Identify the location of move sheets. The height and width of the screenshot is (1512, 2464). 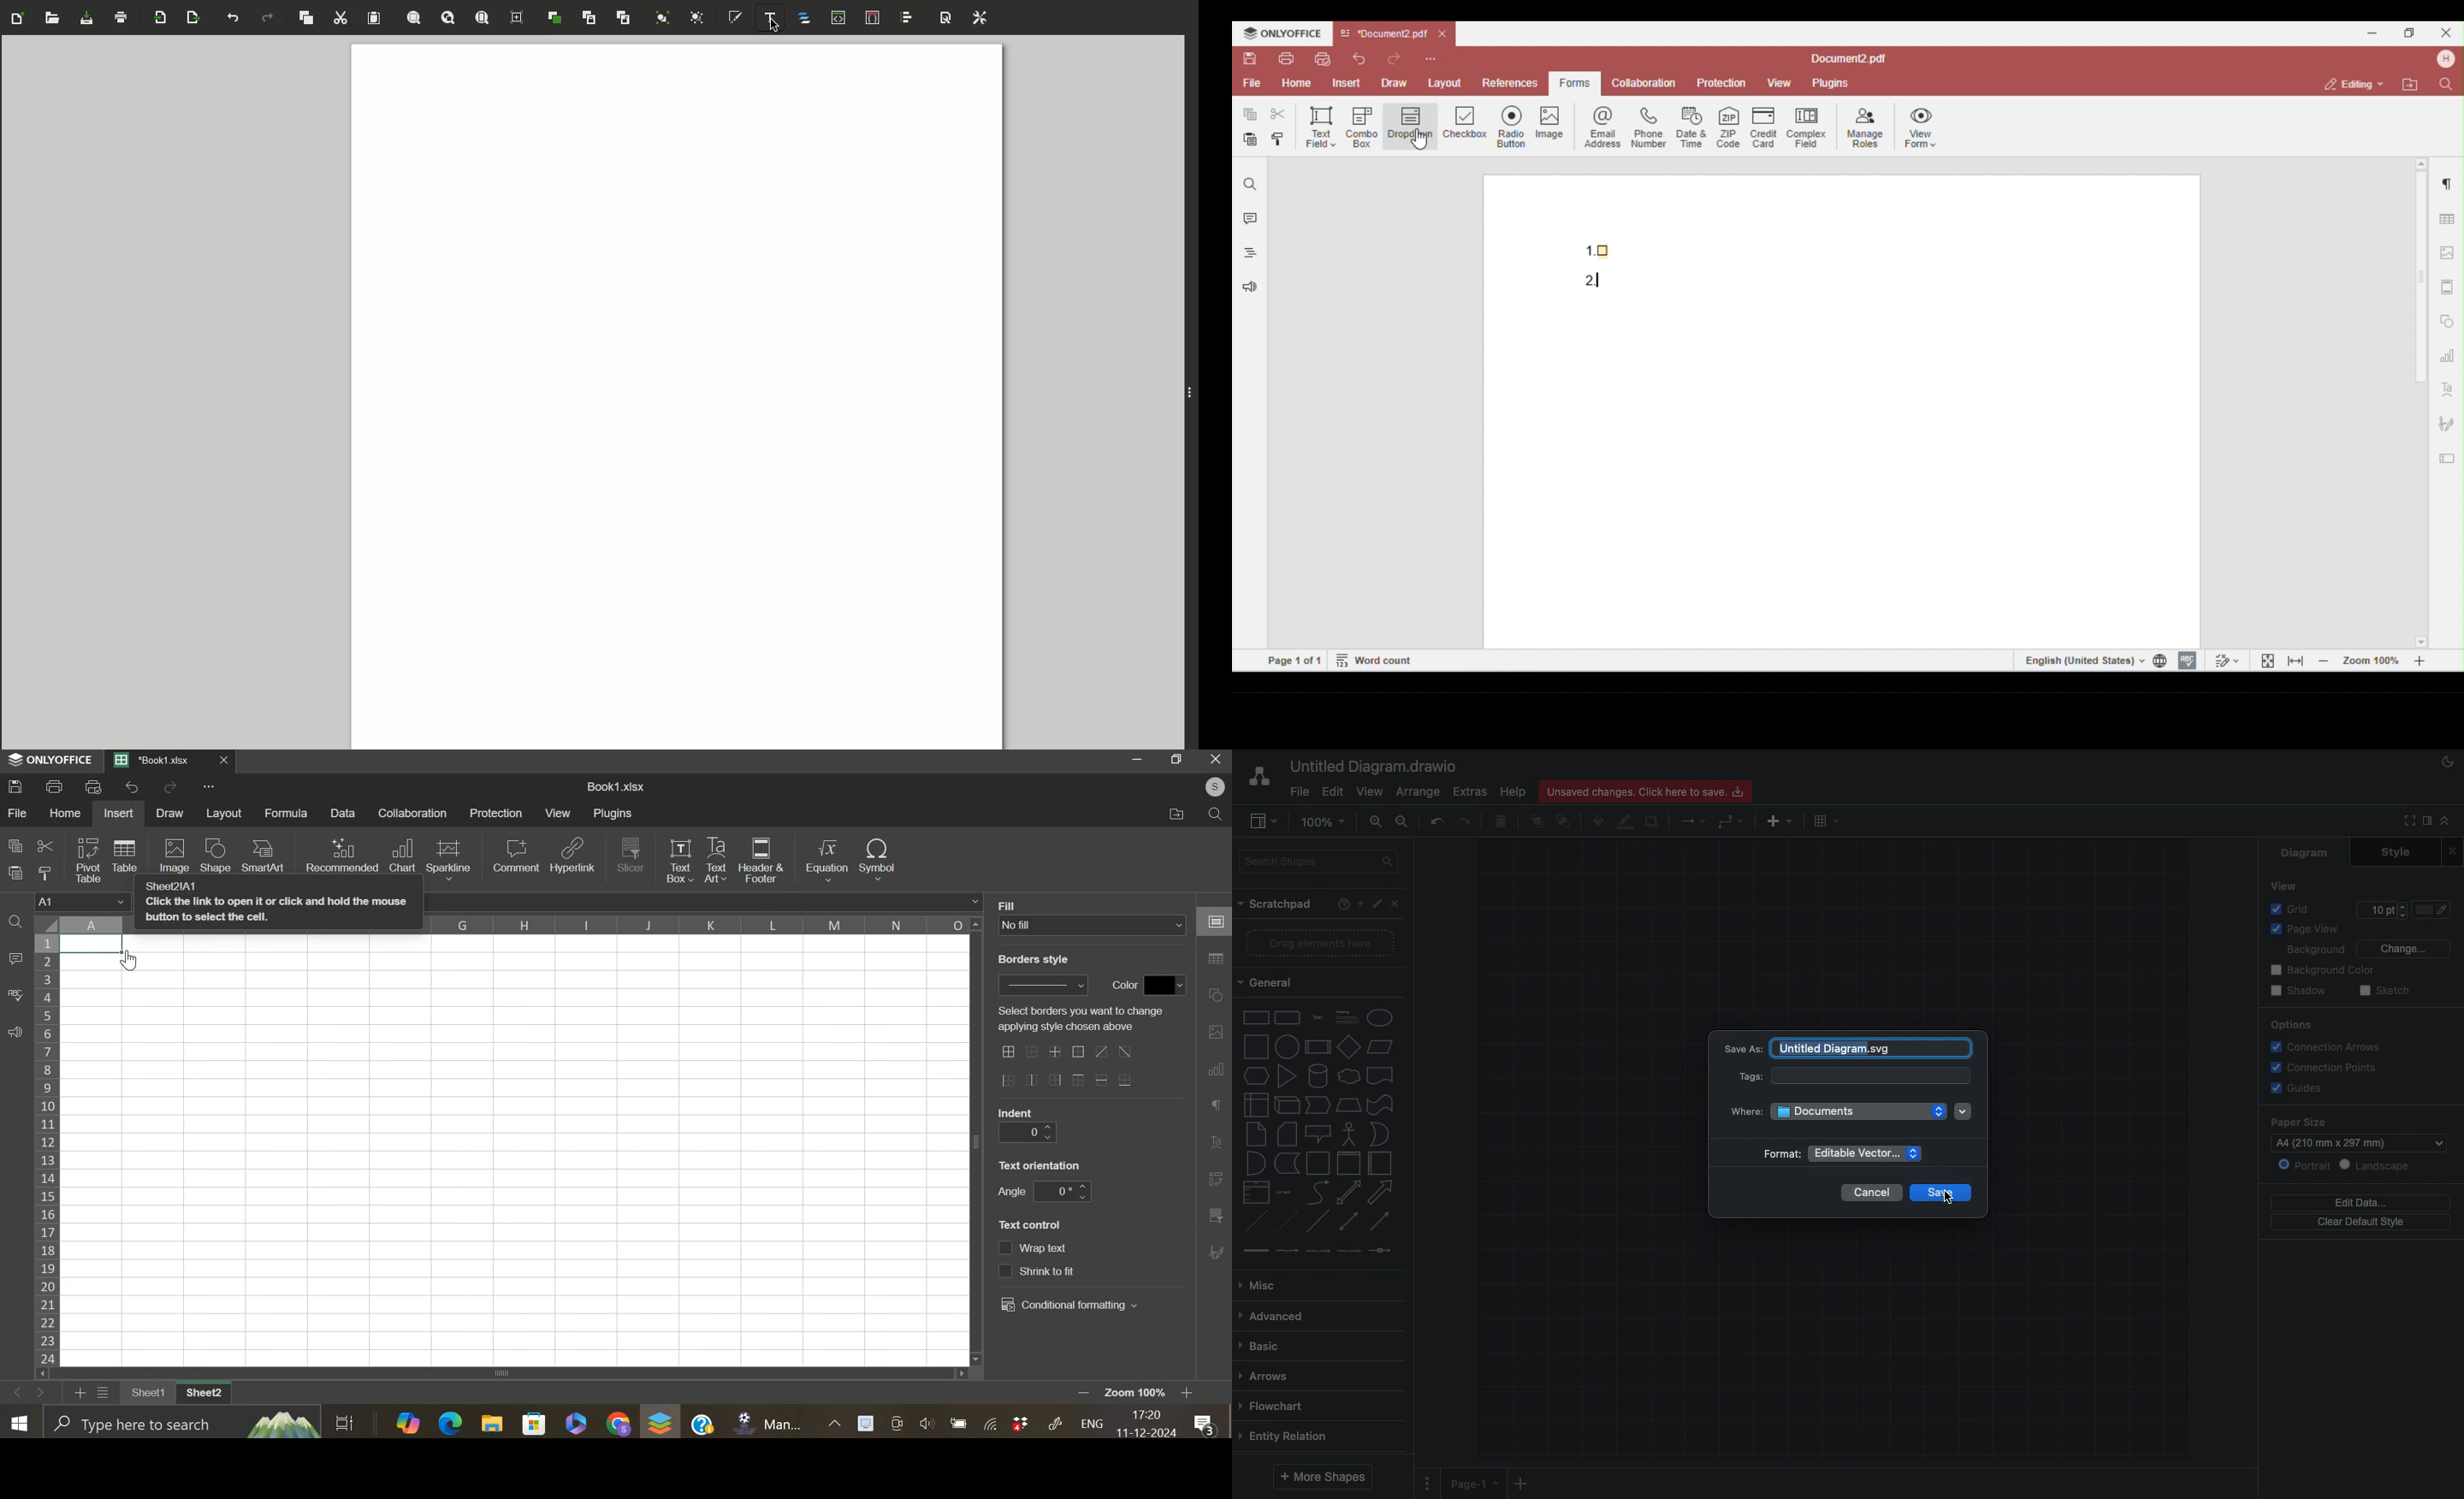
(30, 1392).